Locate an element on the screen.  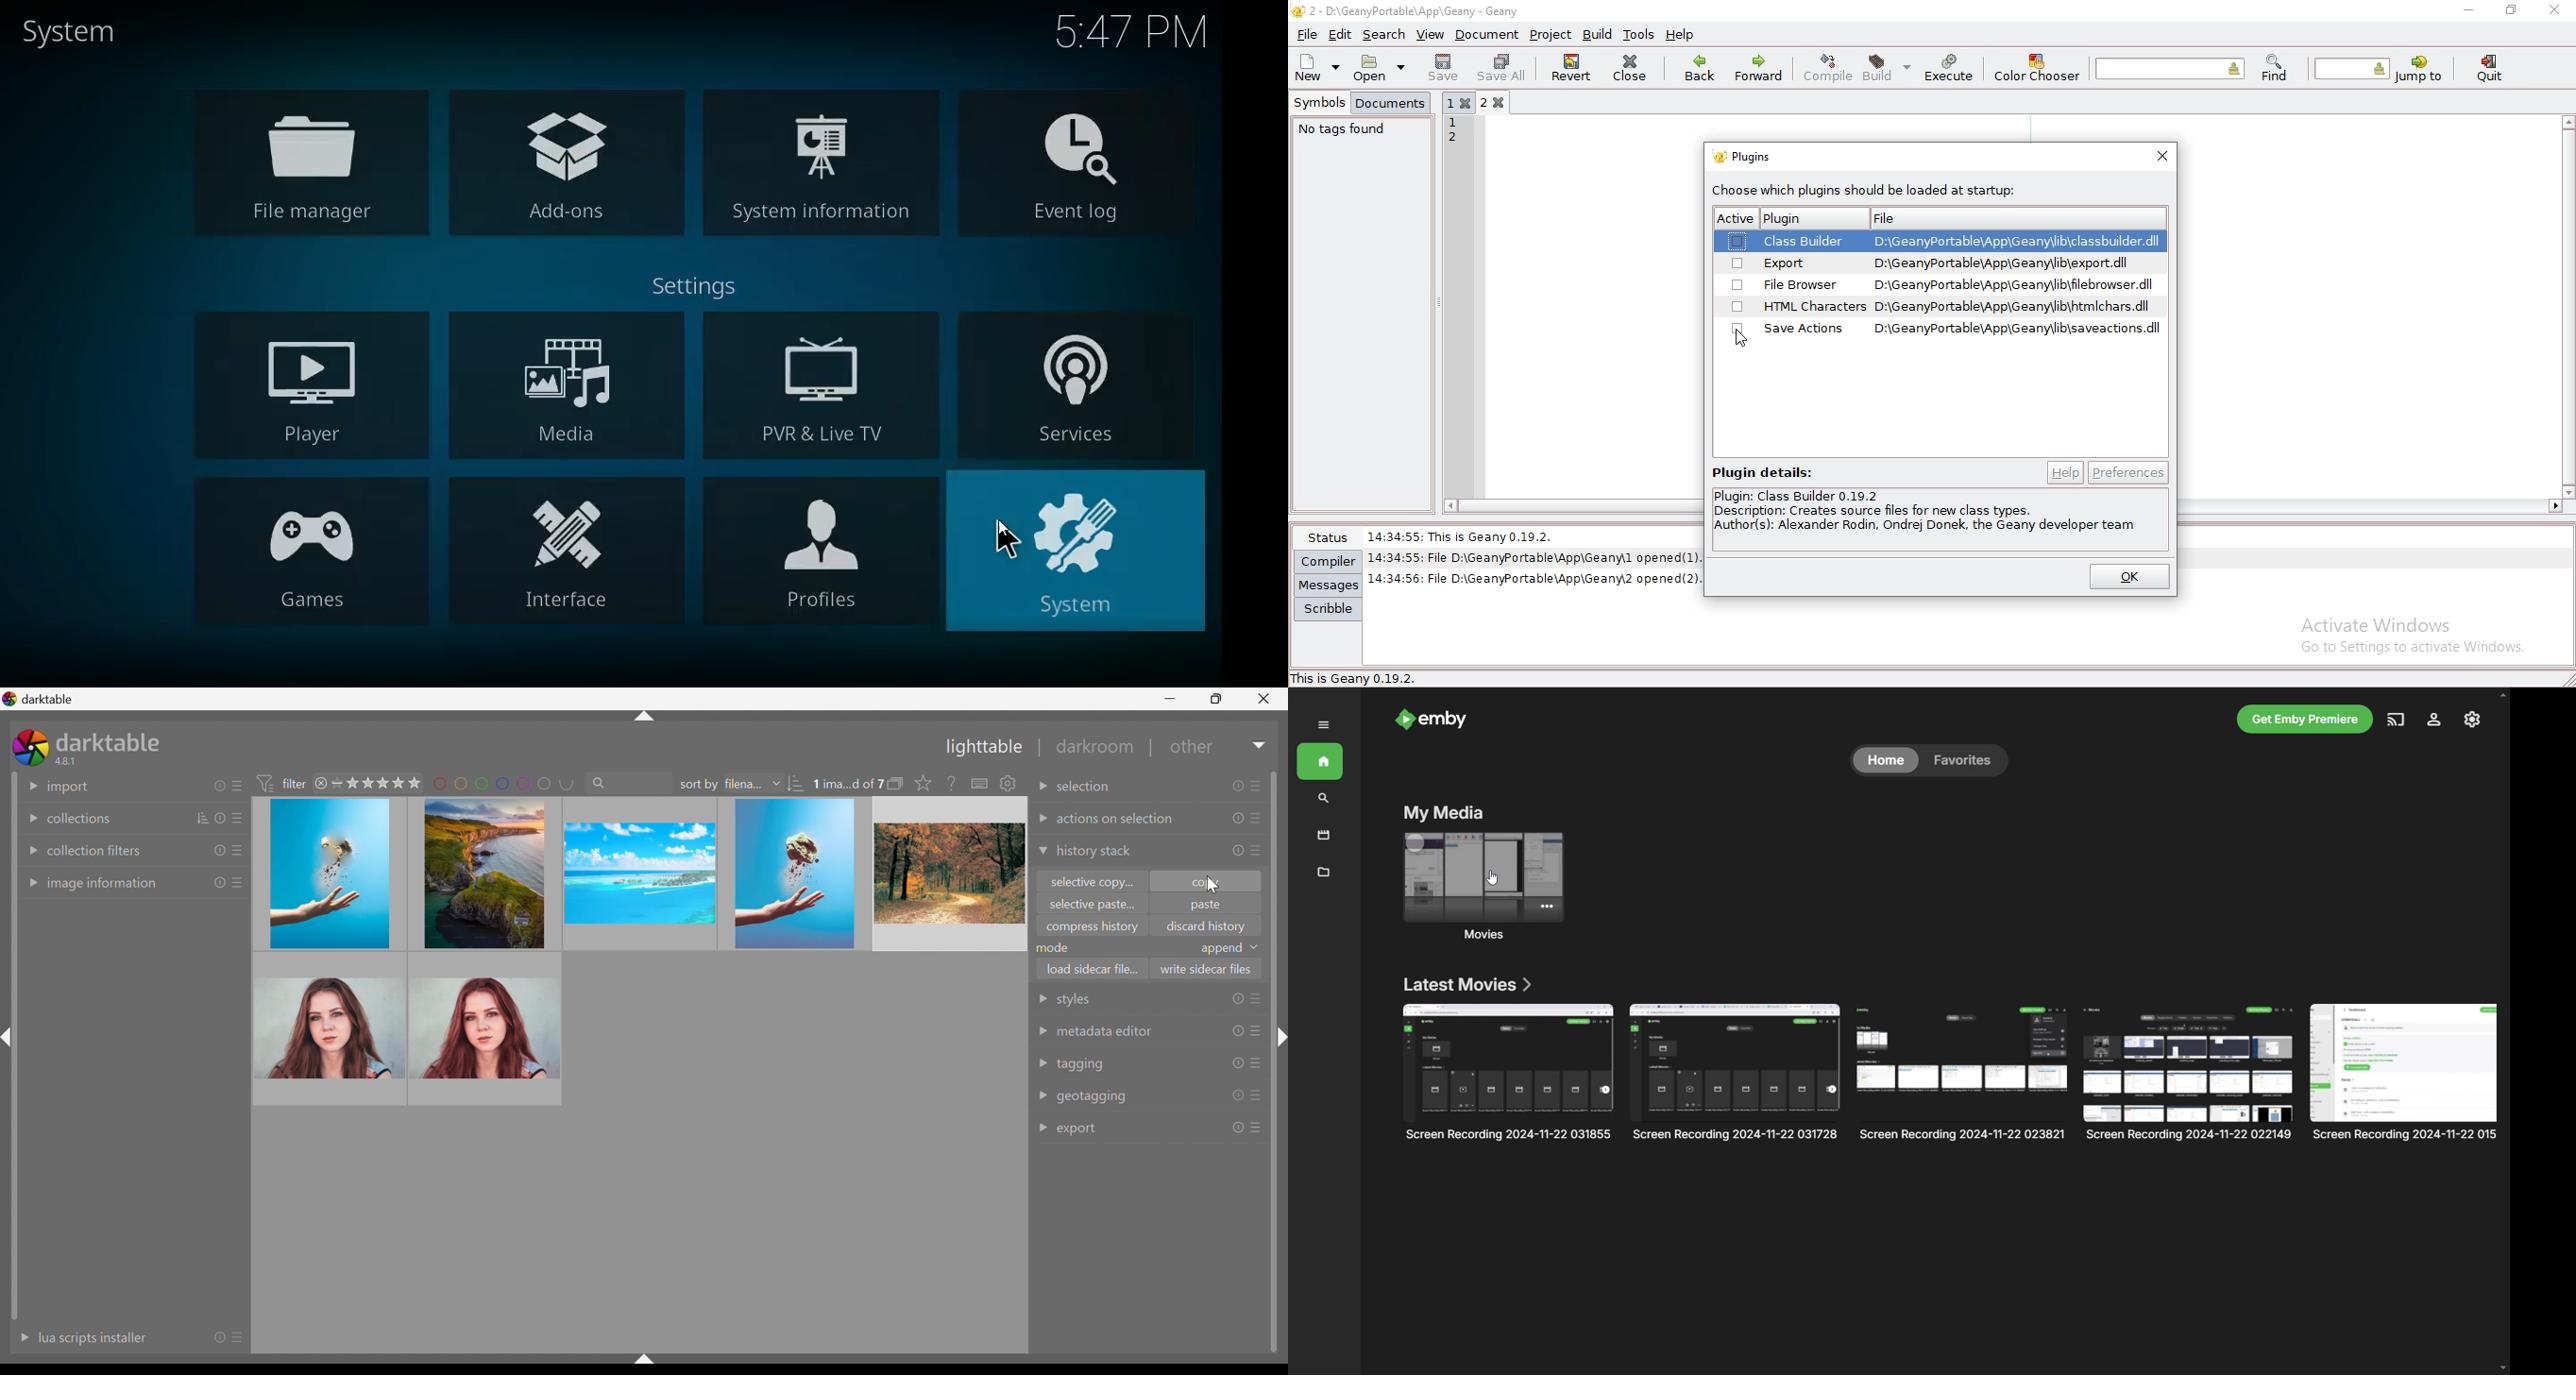
system is located at coordinates (1079, 555).